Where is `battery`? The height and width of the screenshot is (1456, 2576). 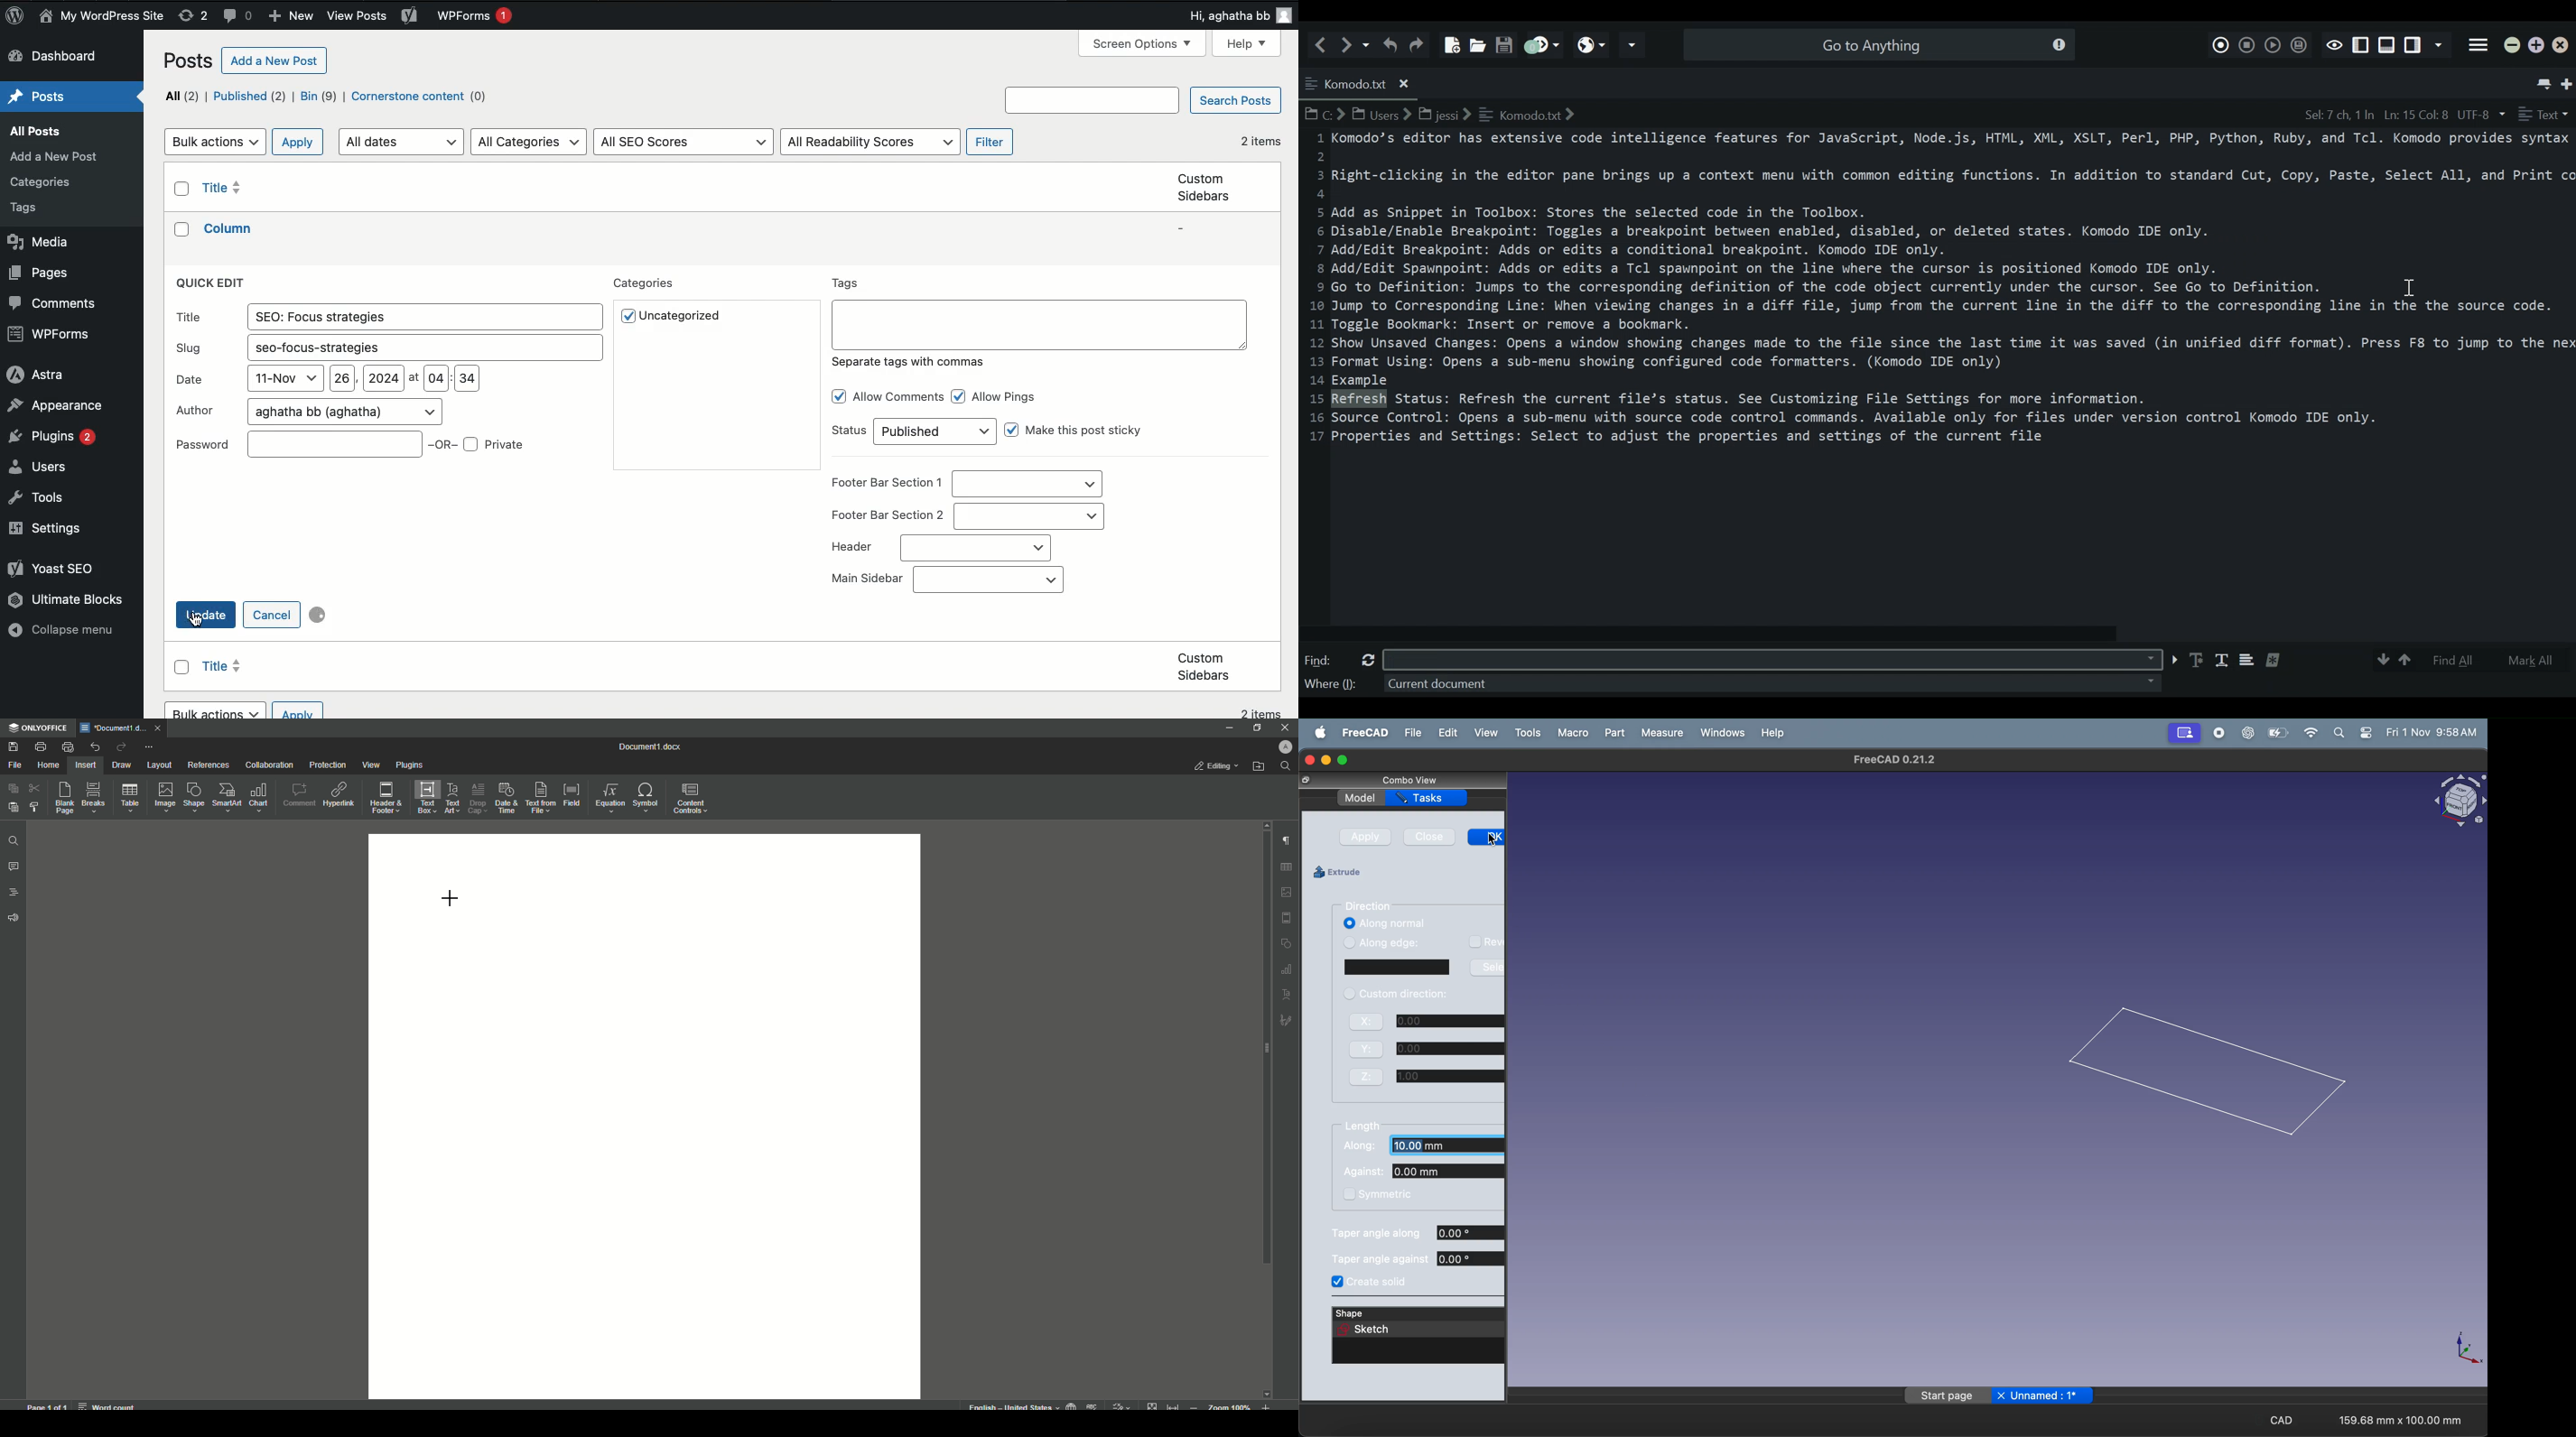 battery is located at coordinates (2280, 732).